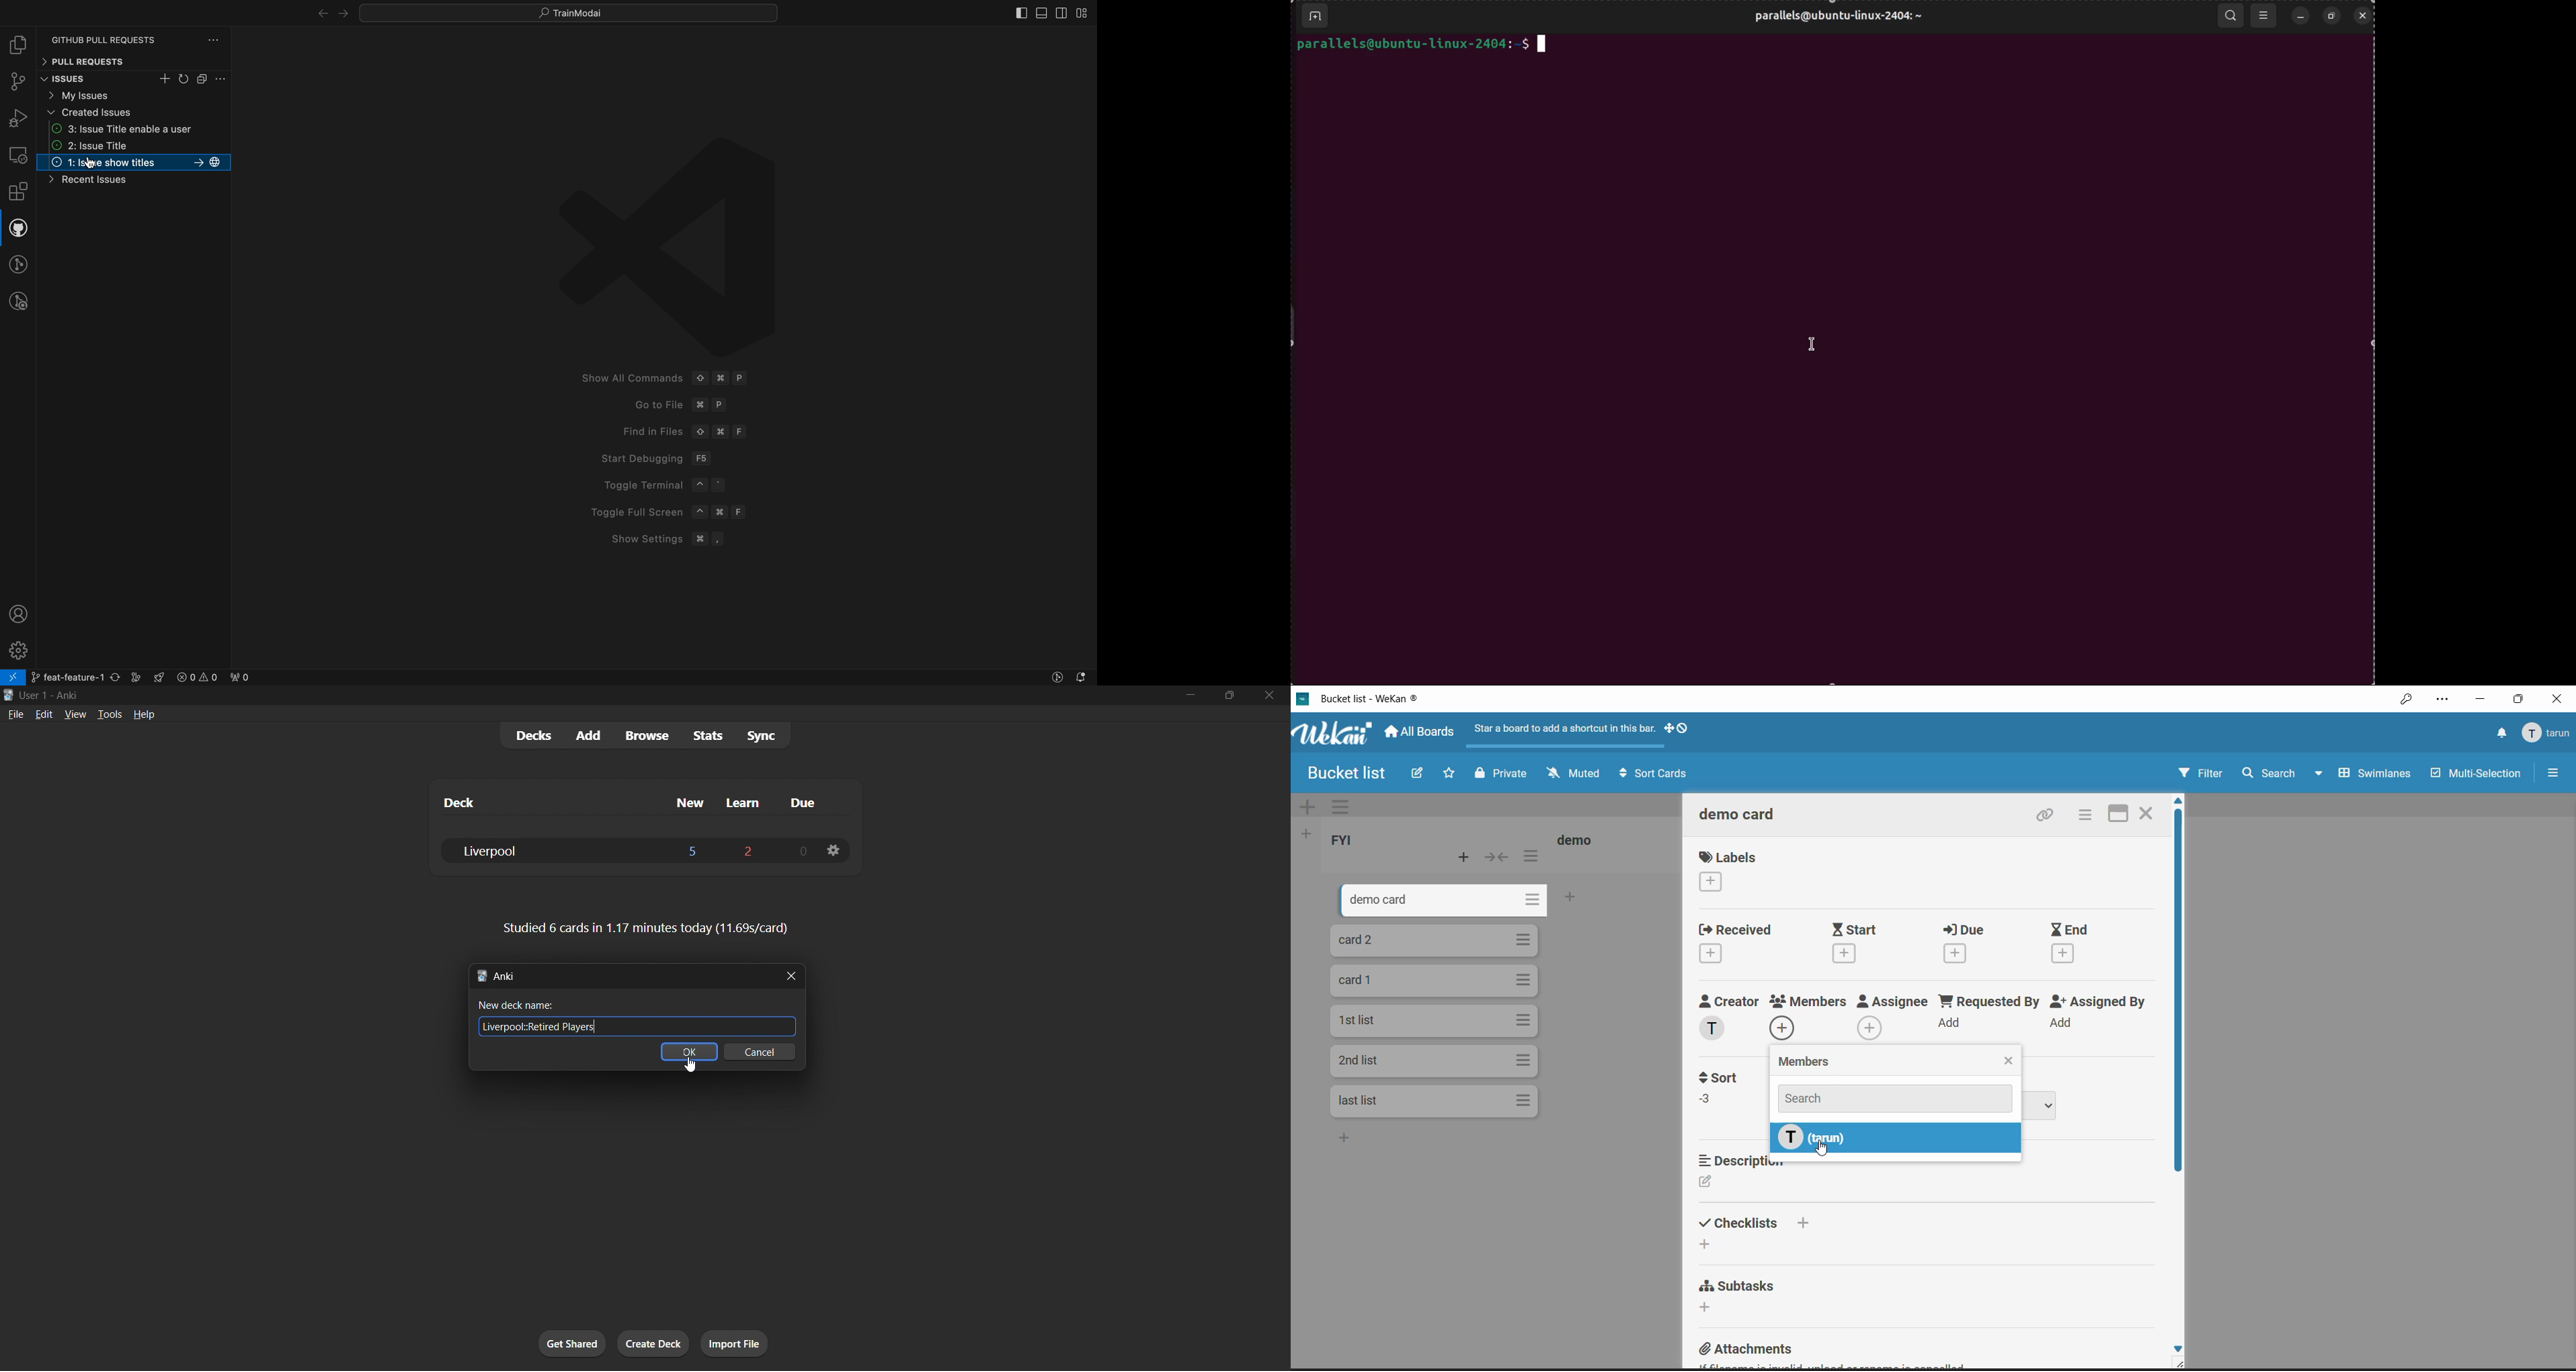 Image resolution: width=2576 pixels, height=1372 pixels. What do you see at coordinates (569, 11) in the screenshot?
I see `quick menu` at bounding box center [569, 11].